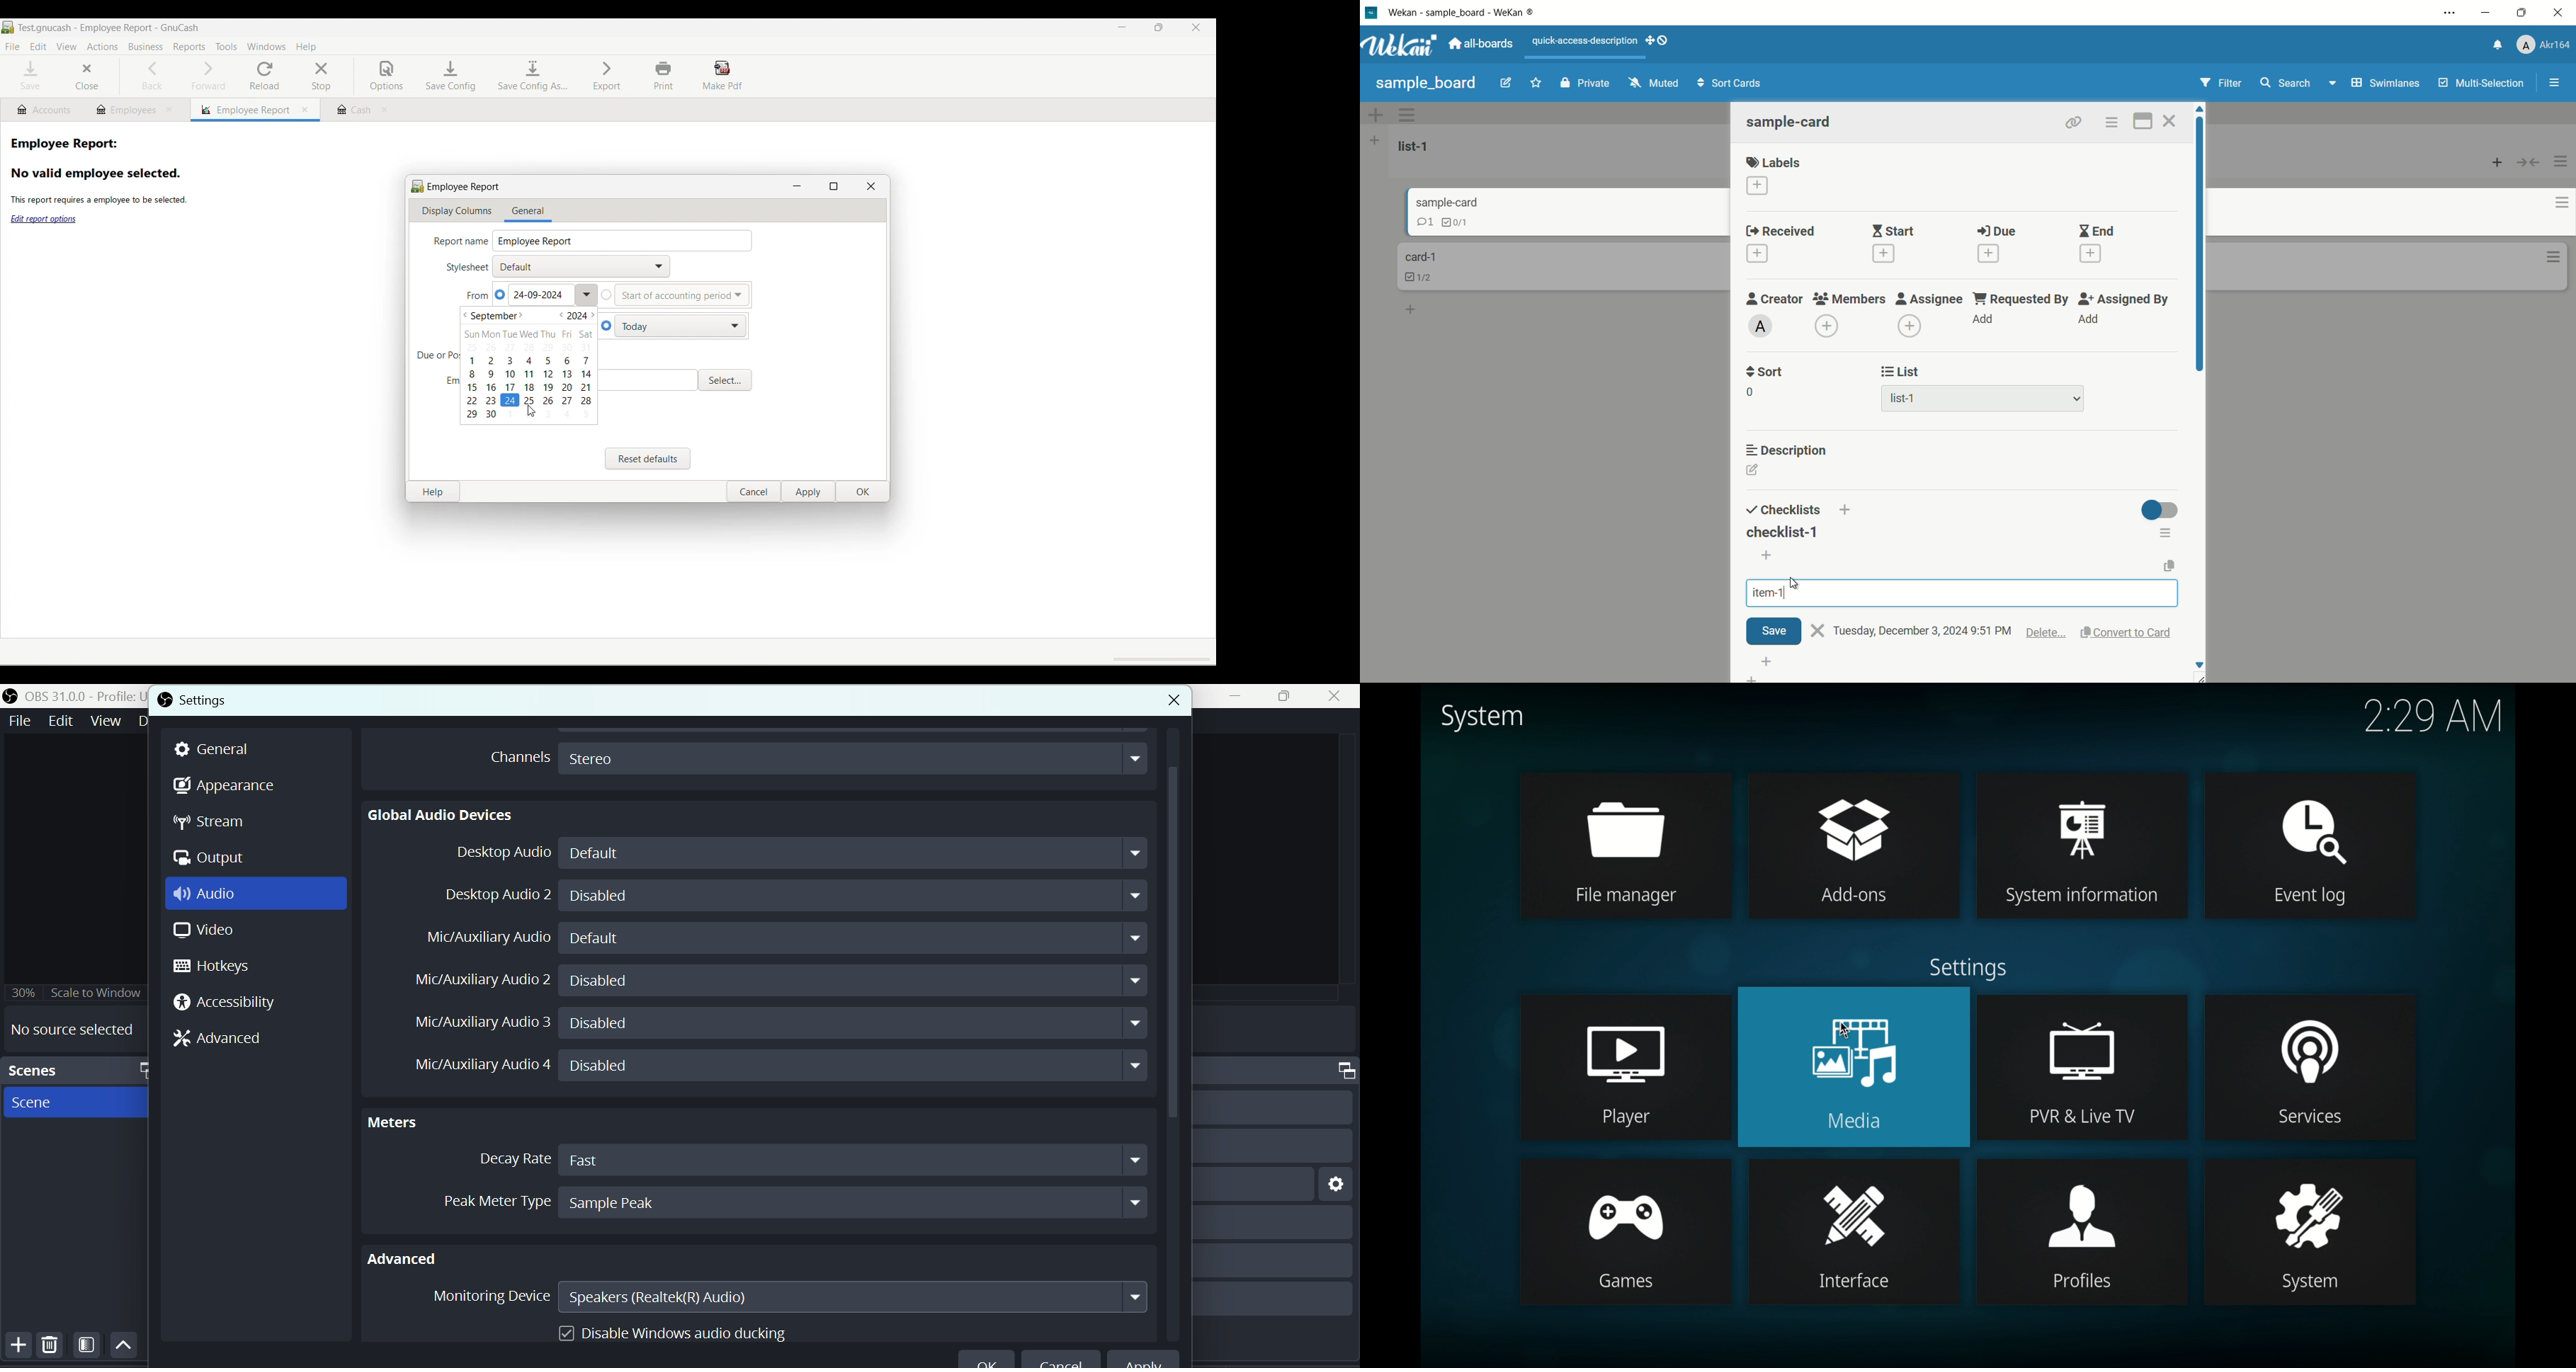  What do you see at coordinates (19, 720) in the screenshot?
I see `File` at bounding box center [19, 720].